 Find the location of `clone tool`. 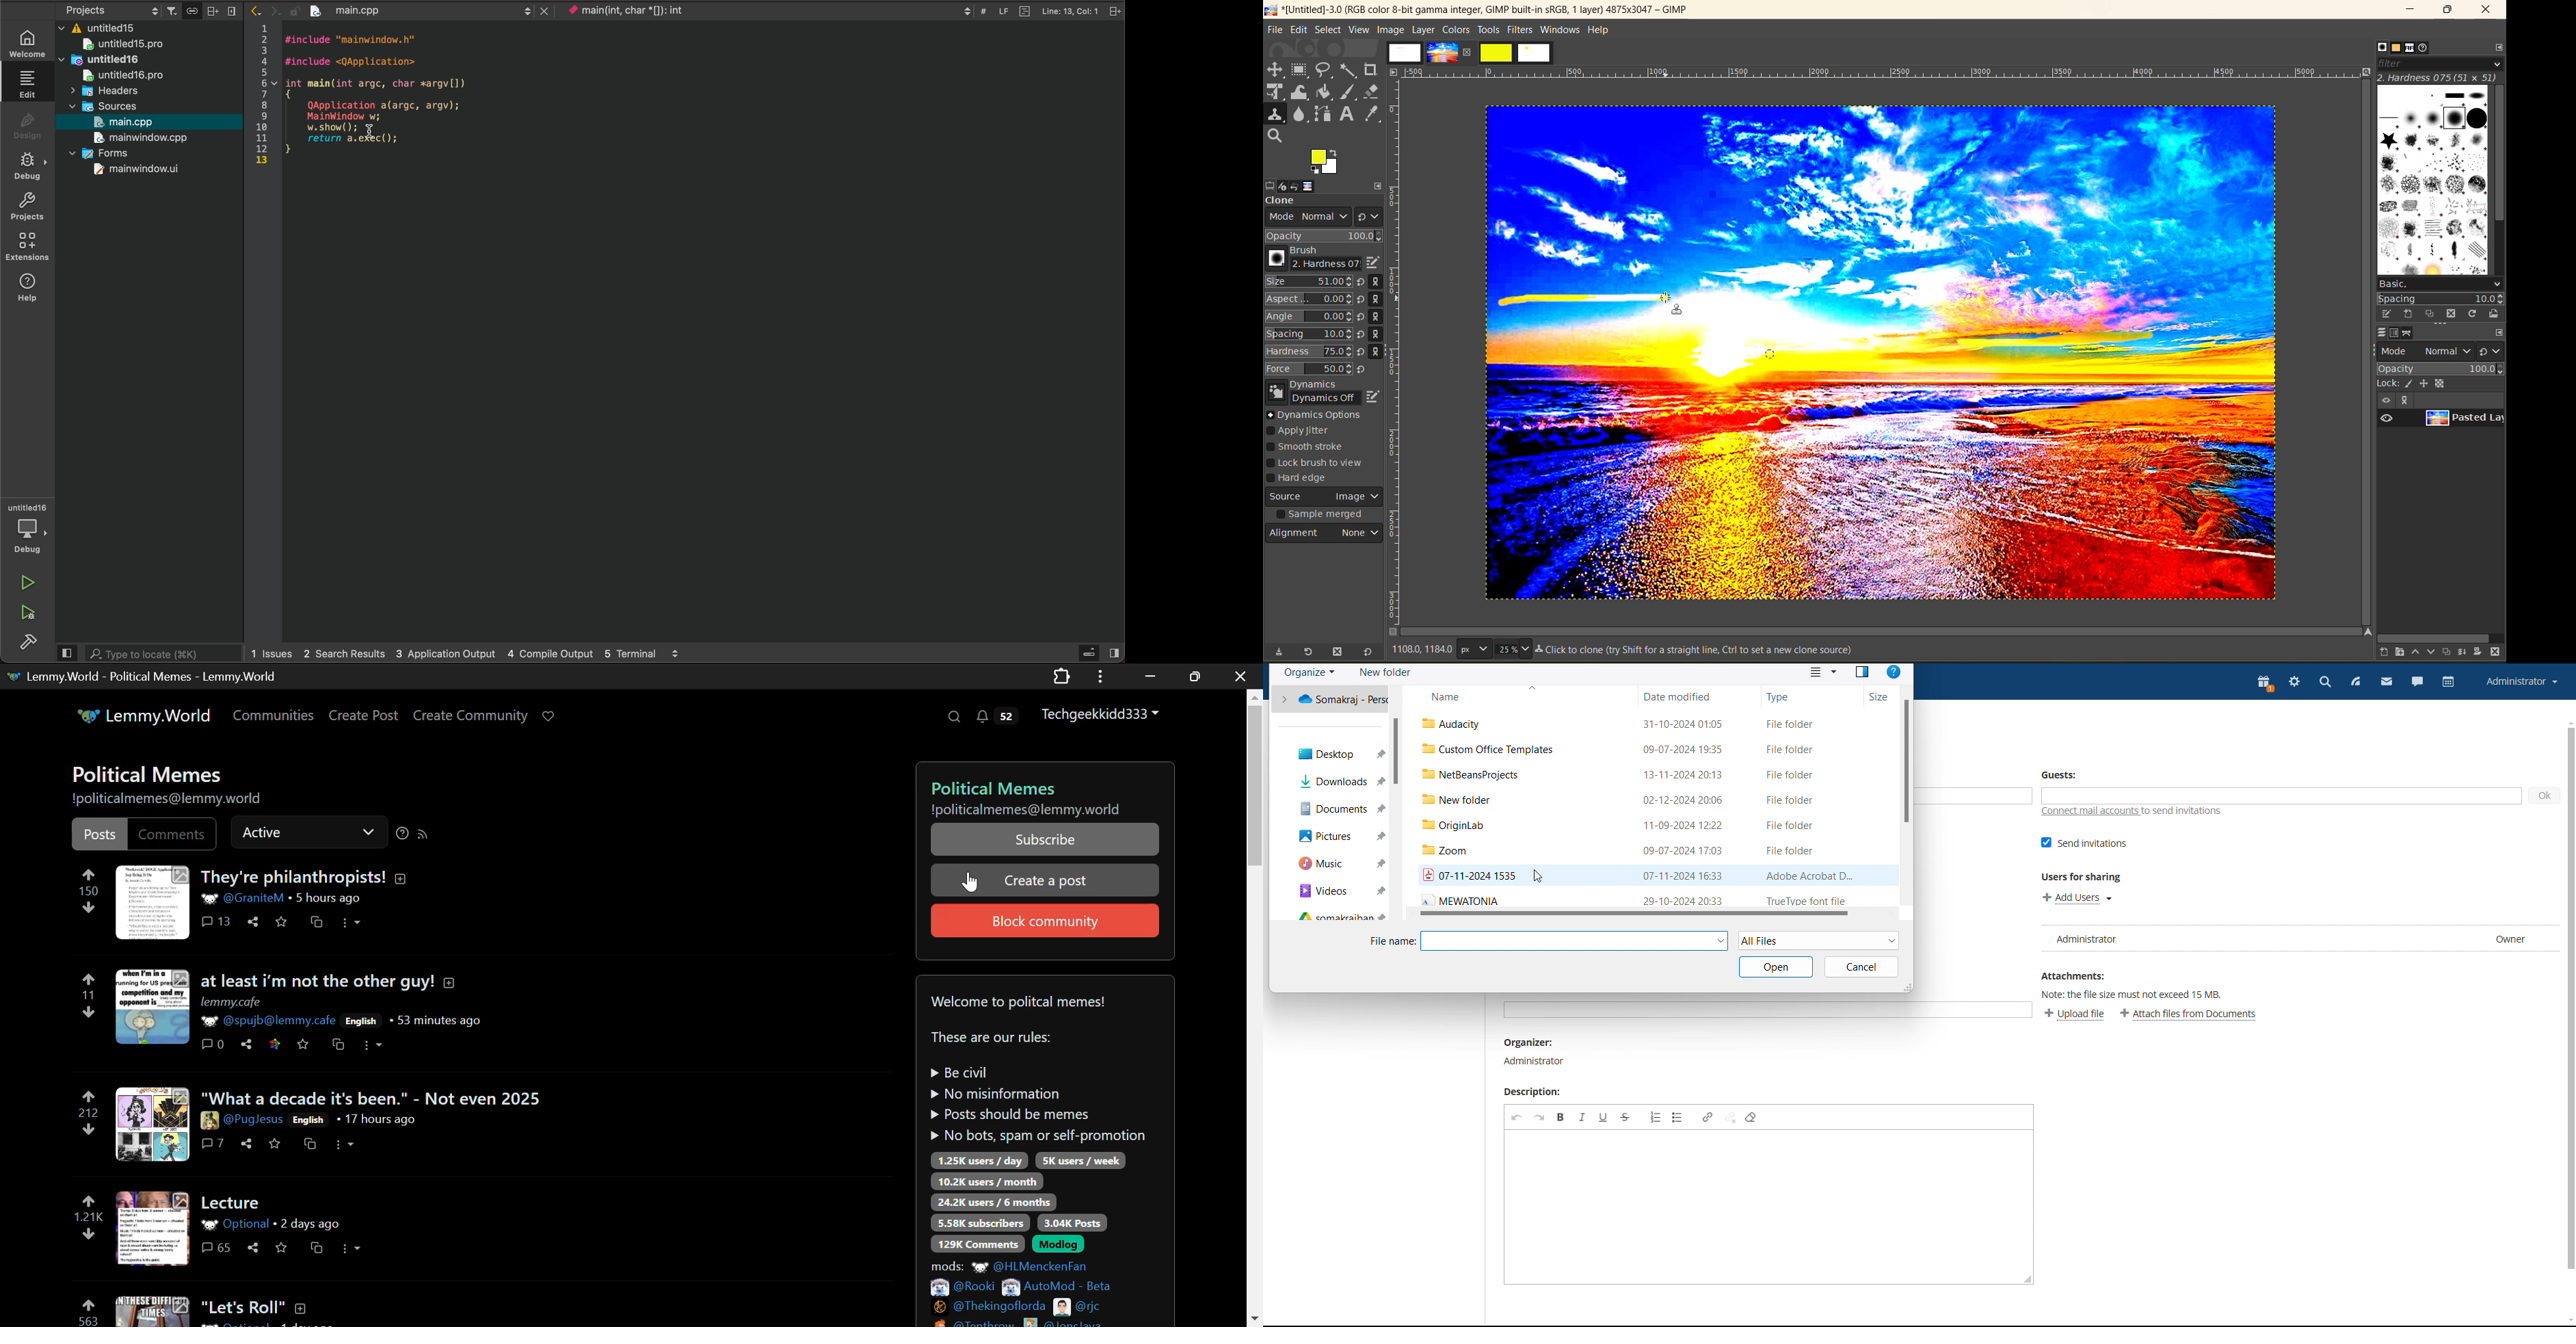

clone tool is located at coordinates (1275, 115).